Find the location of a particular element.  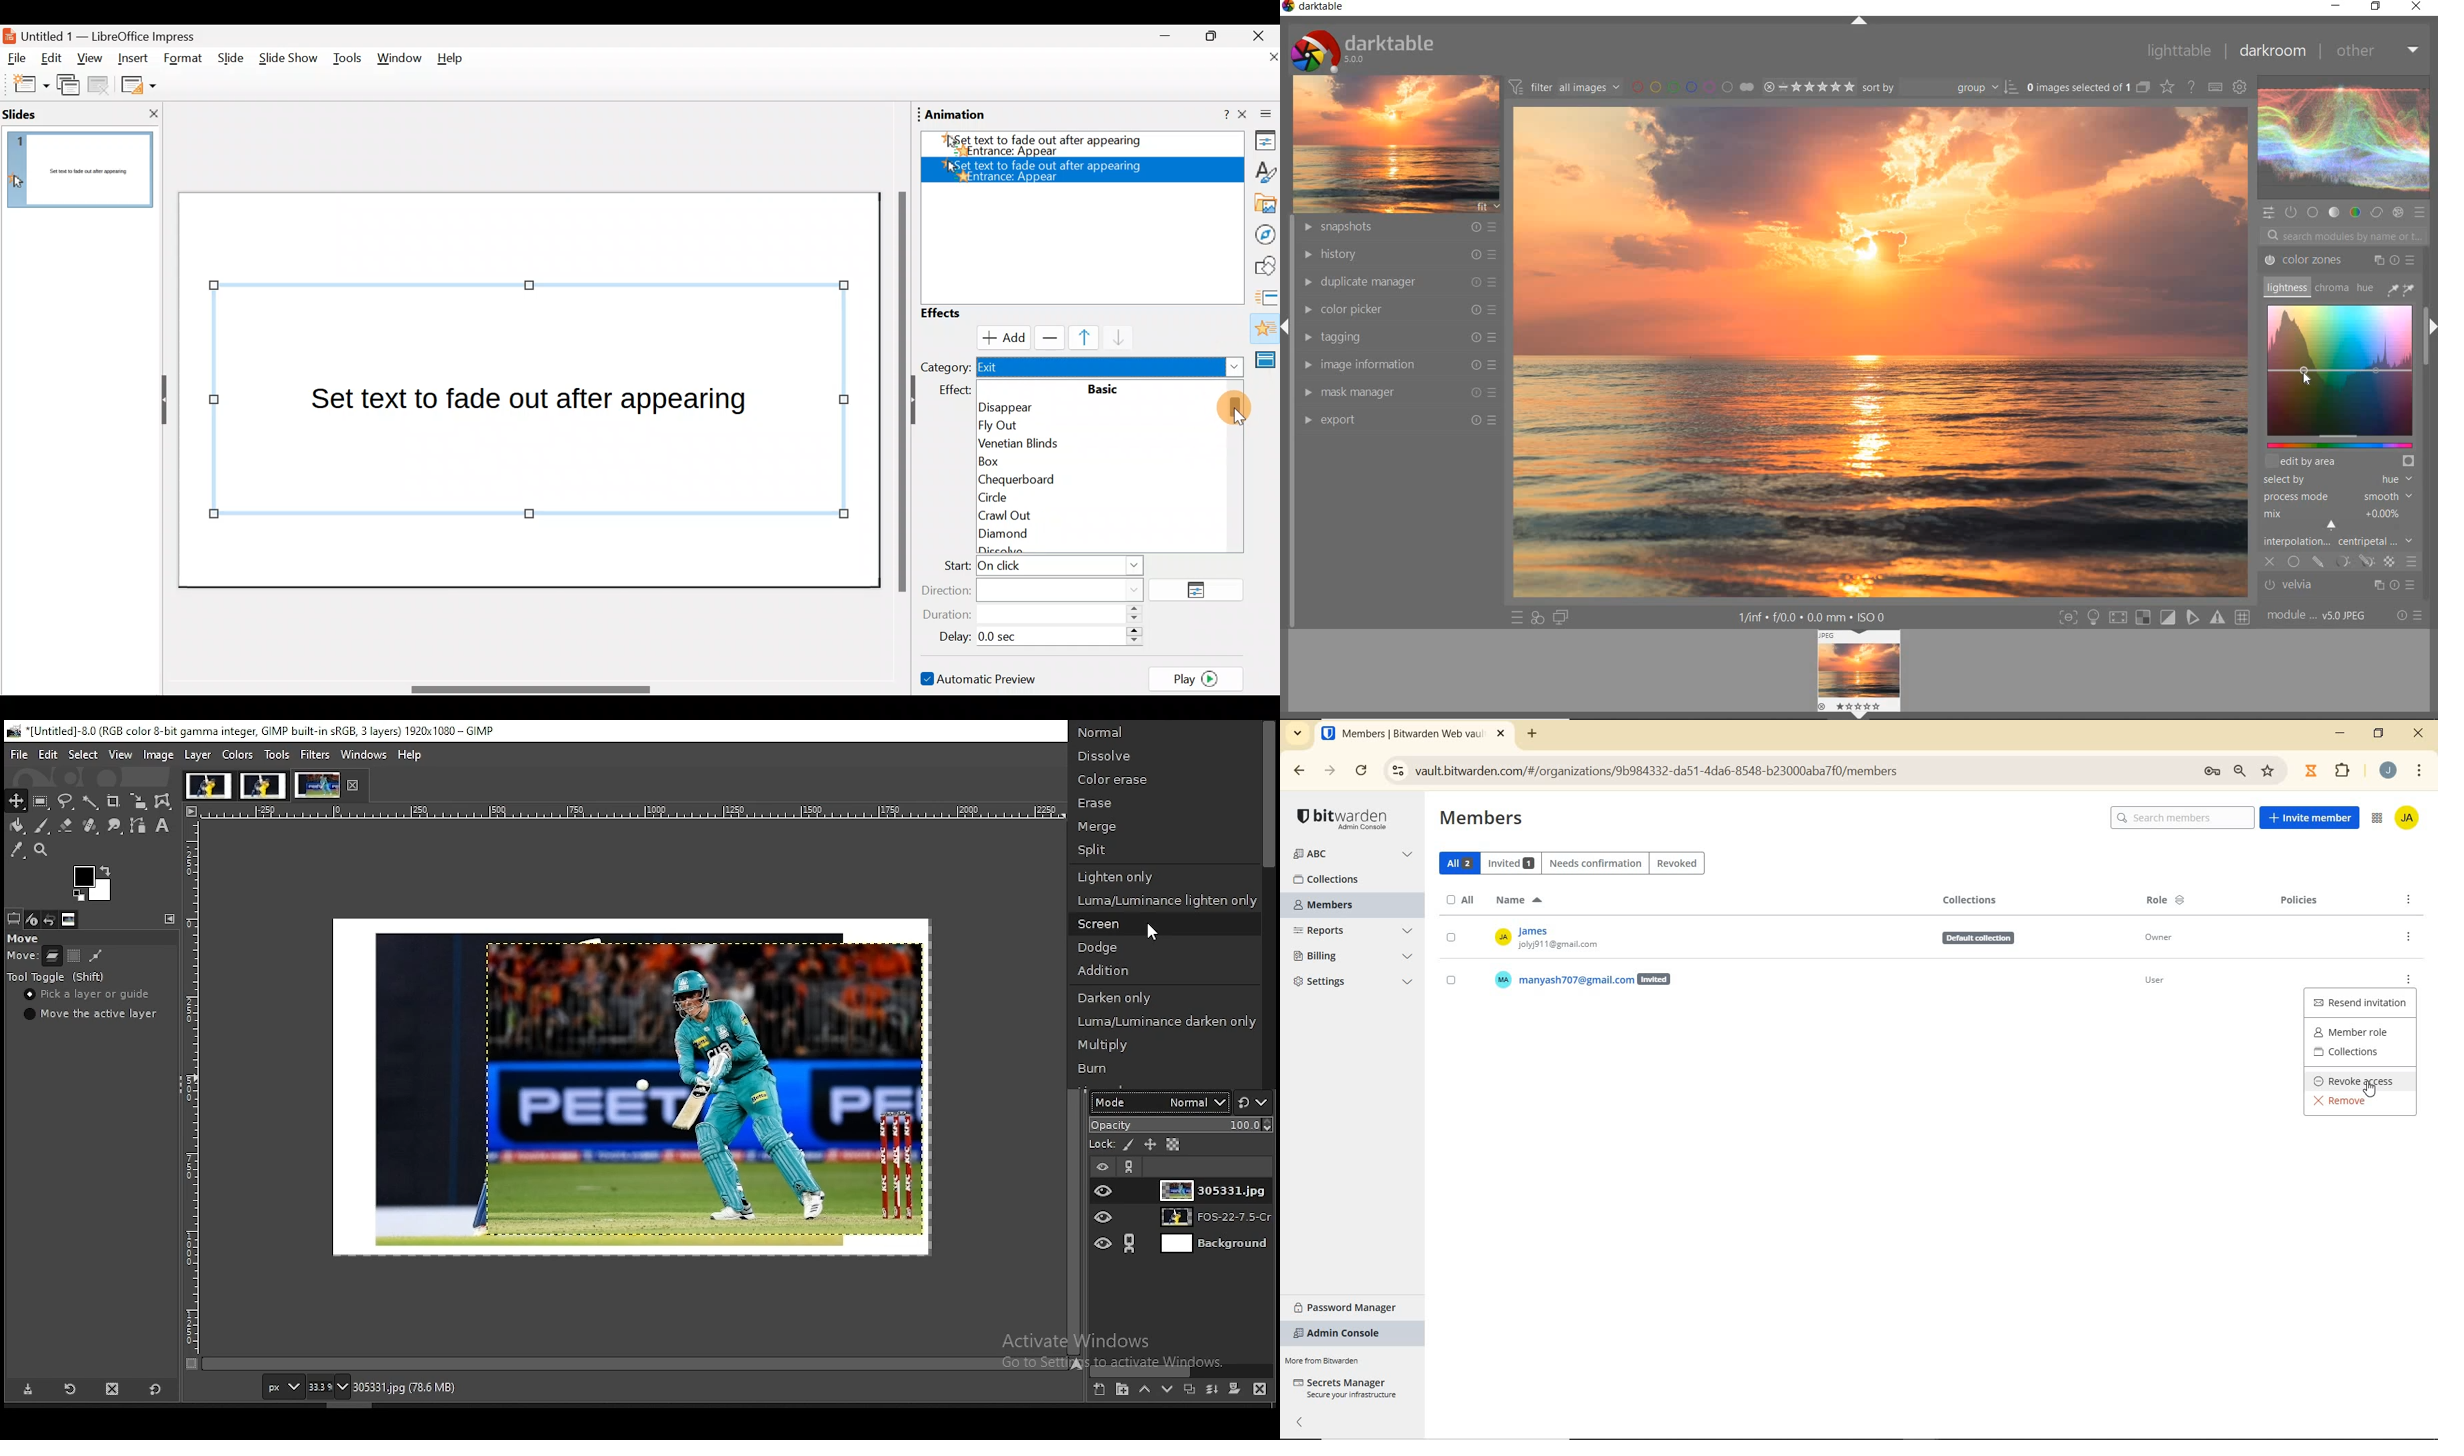

ROLE is located at coordinates (2166, 902).